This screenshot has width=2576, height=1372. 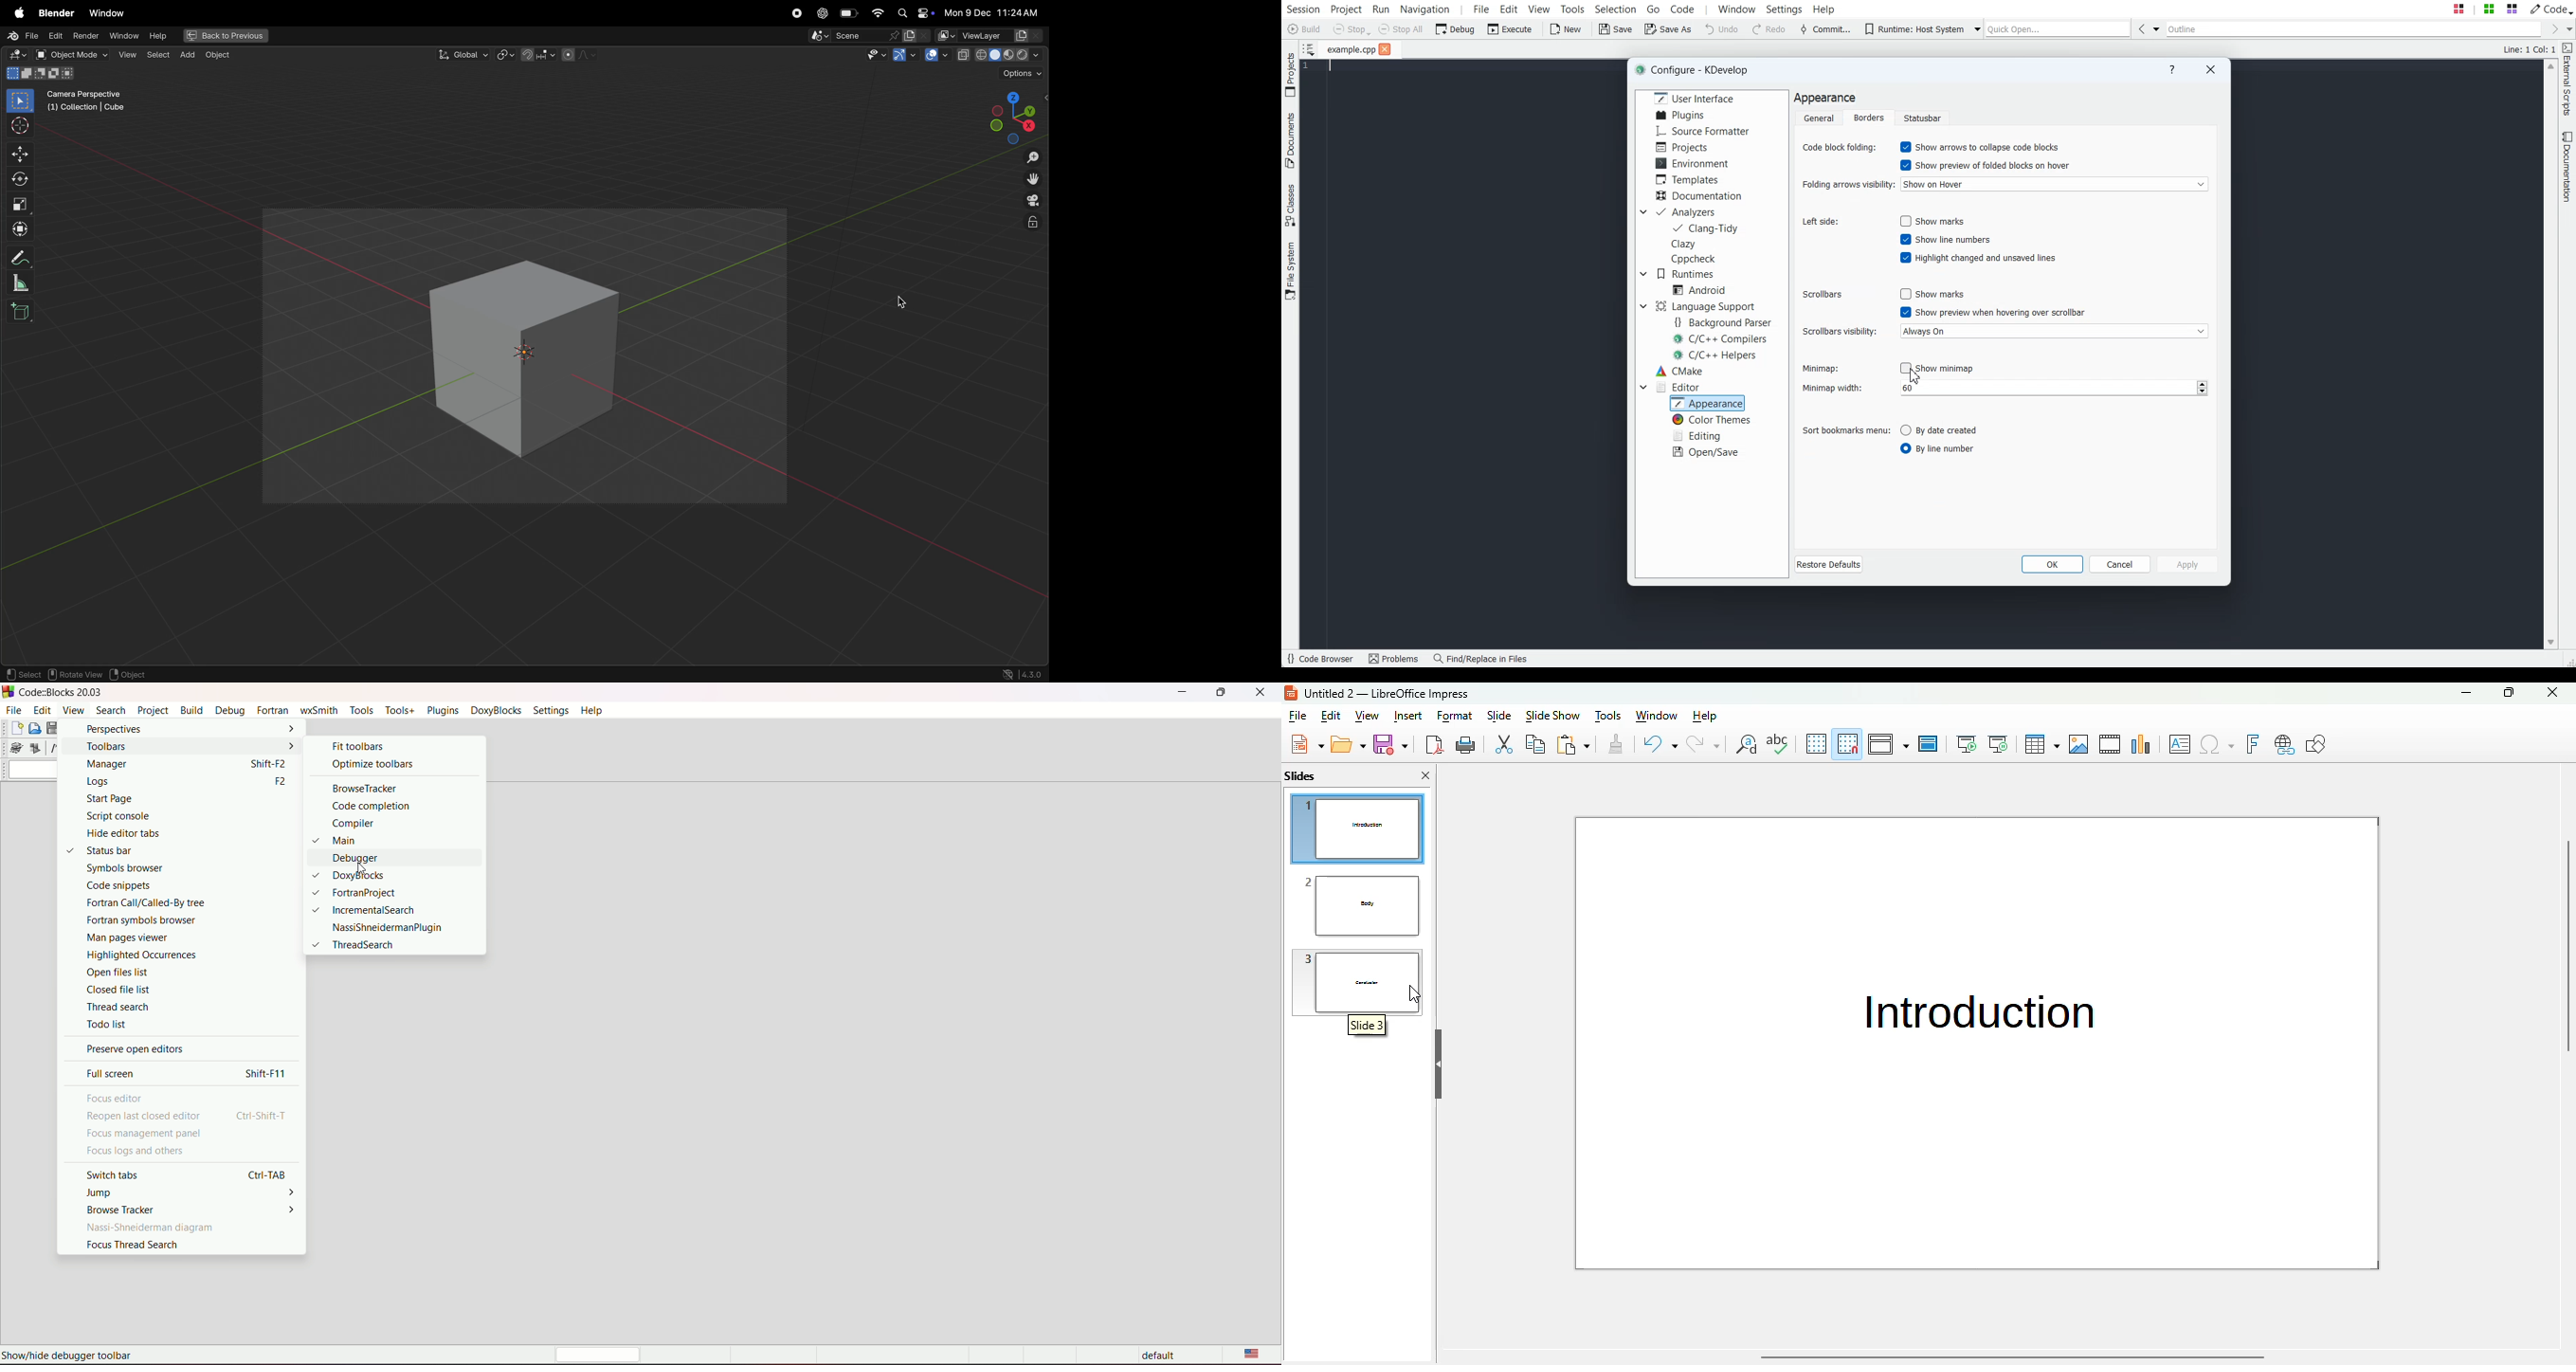 What do you see at coordinates (35, 729) in the screenshot?
I see `open` at bounding box center [35, 729].